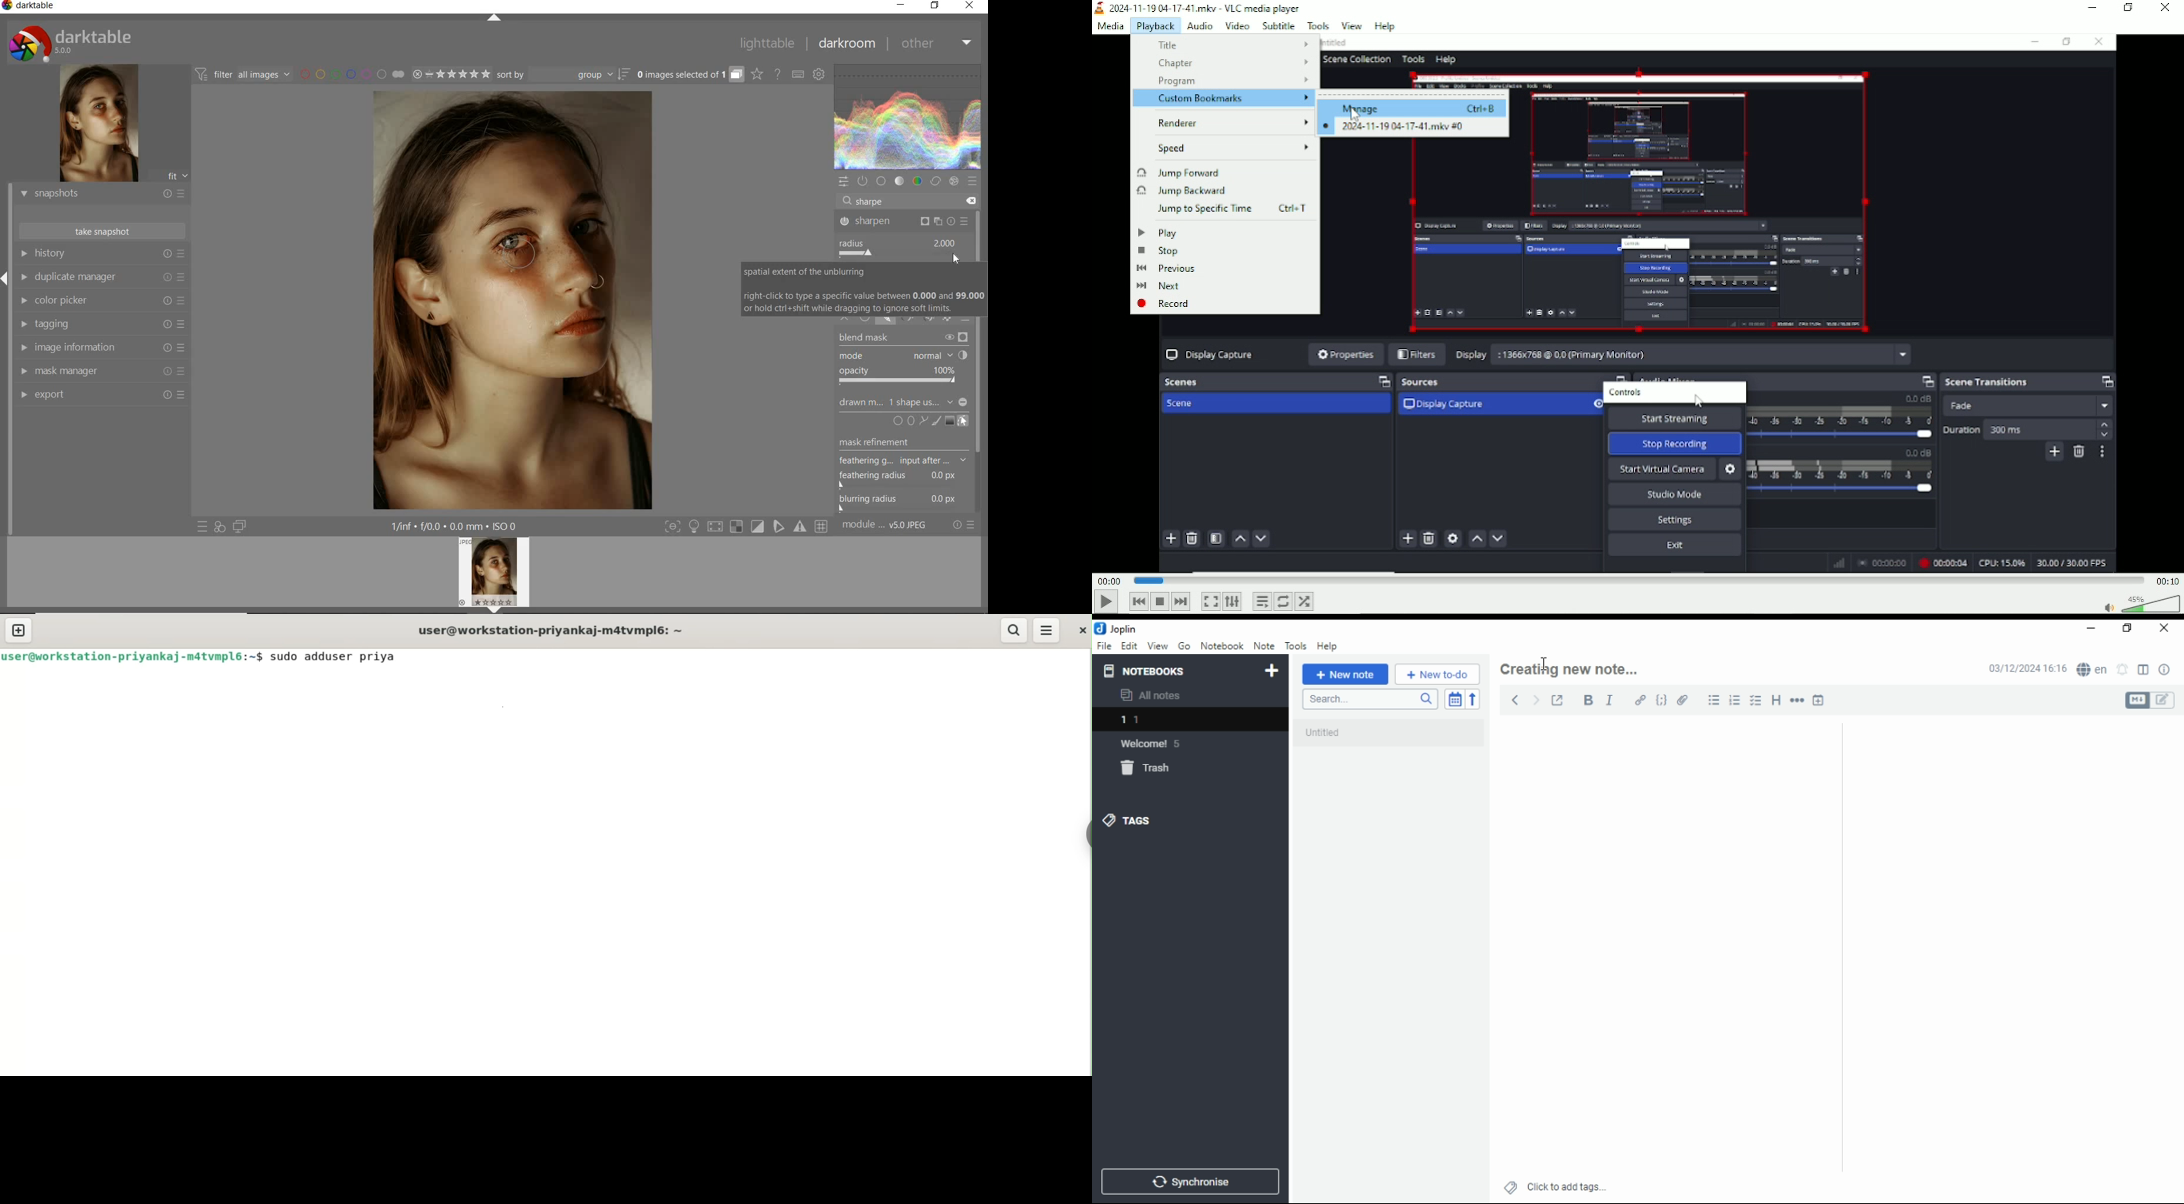  I want to click on ADD BRUSH, so click(937, 421).